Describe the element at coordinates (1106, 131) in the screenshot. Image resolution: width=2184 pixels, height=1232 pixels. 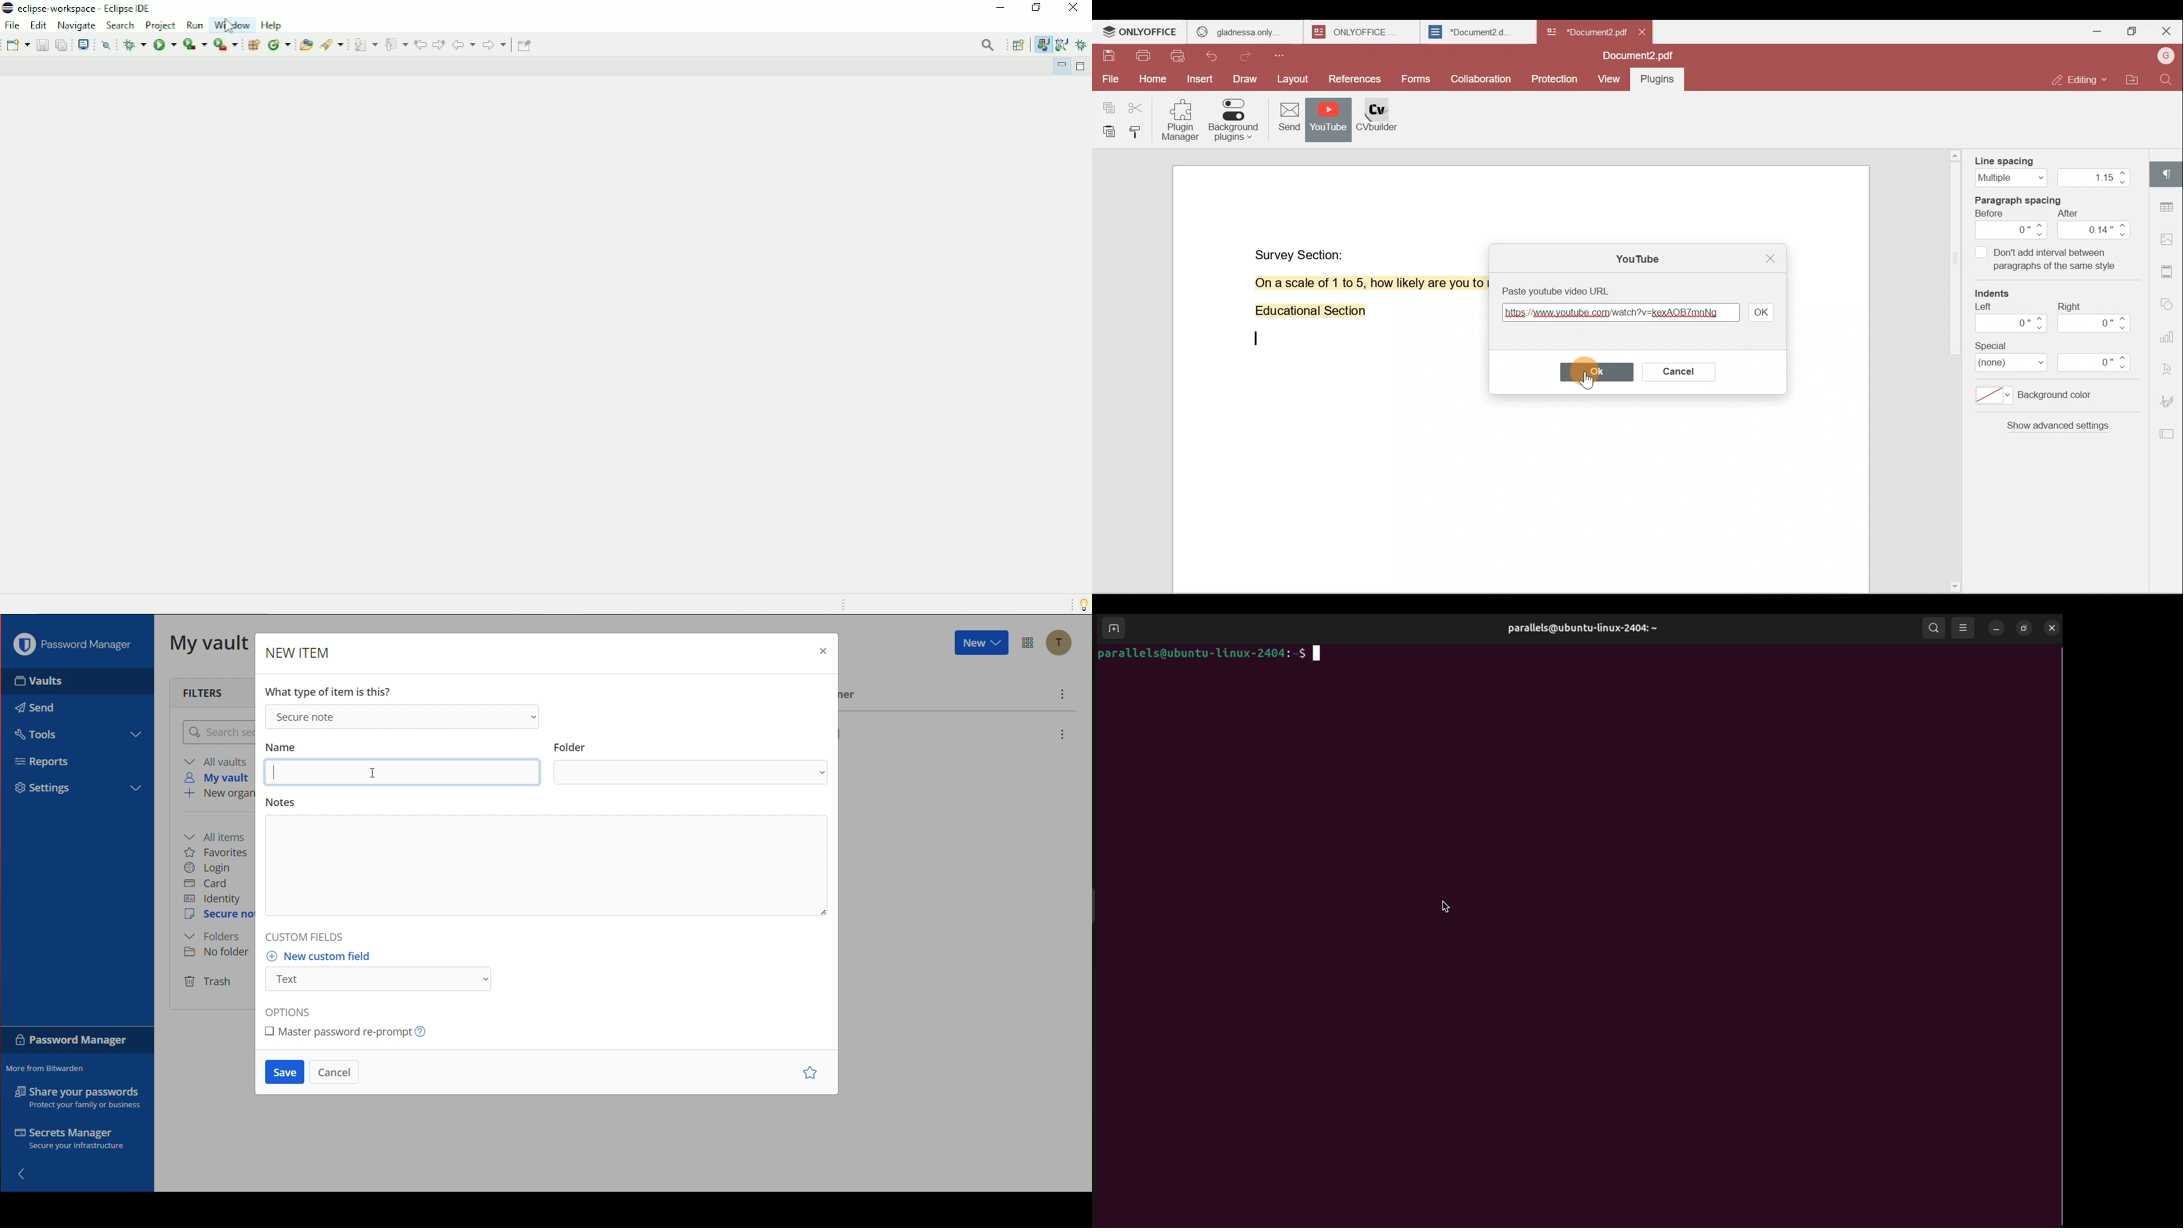
I see `Paste` at that location.